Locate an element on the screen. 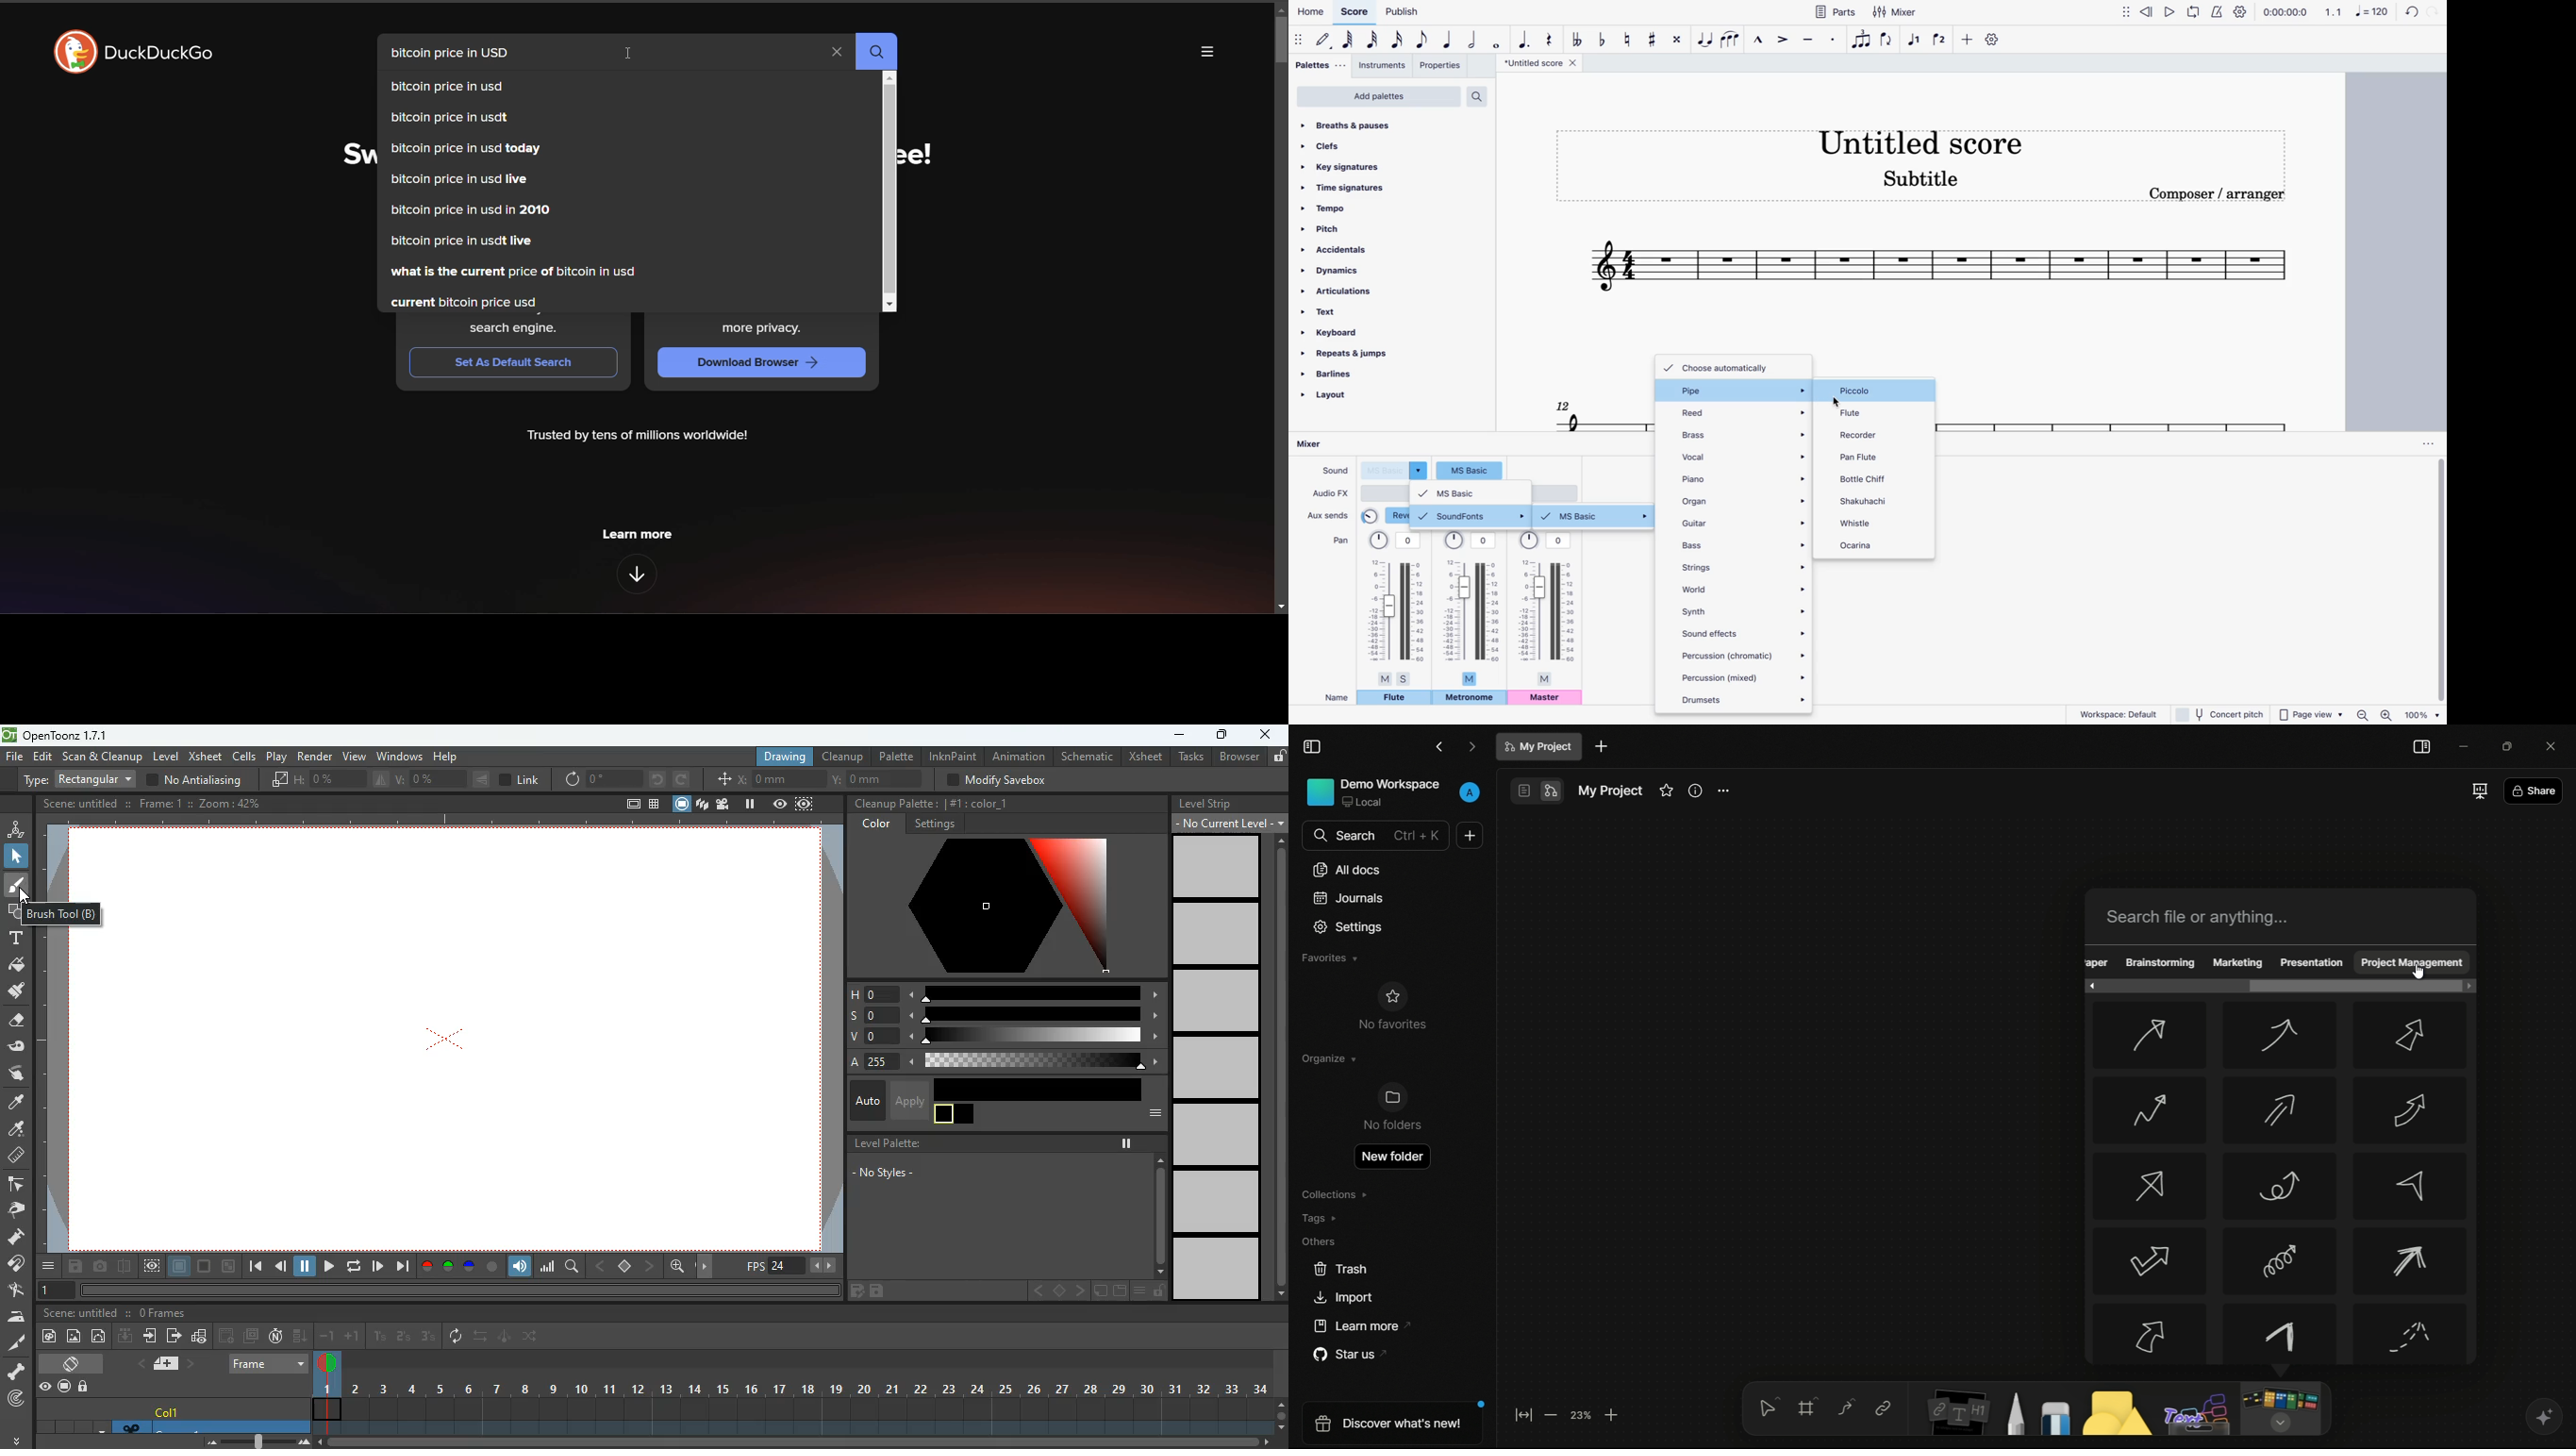  flute is located at coordinates (1394, 698).